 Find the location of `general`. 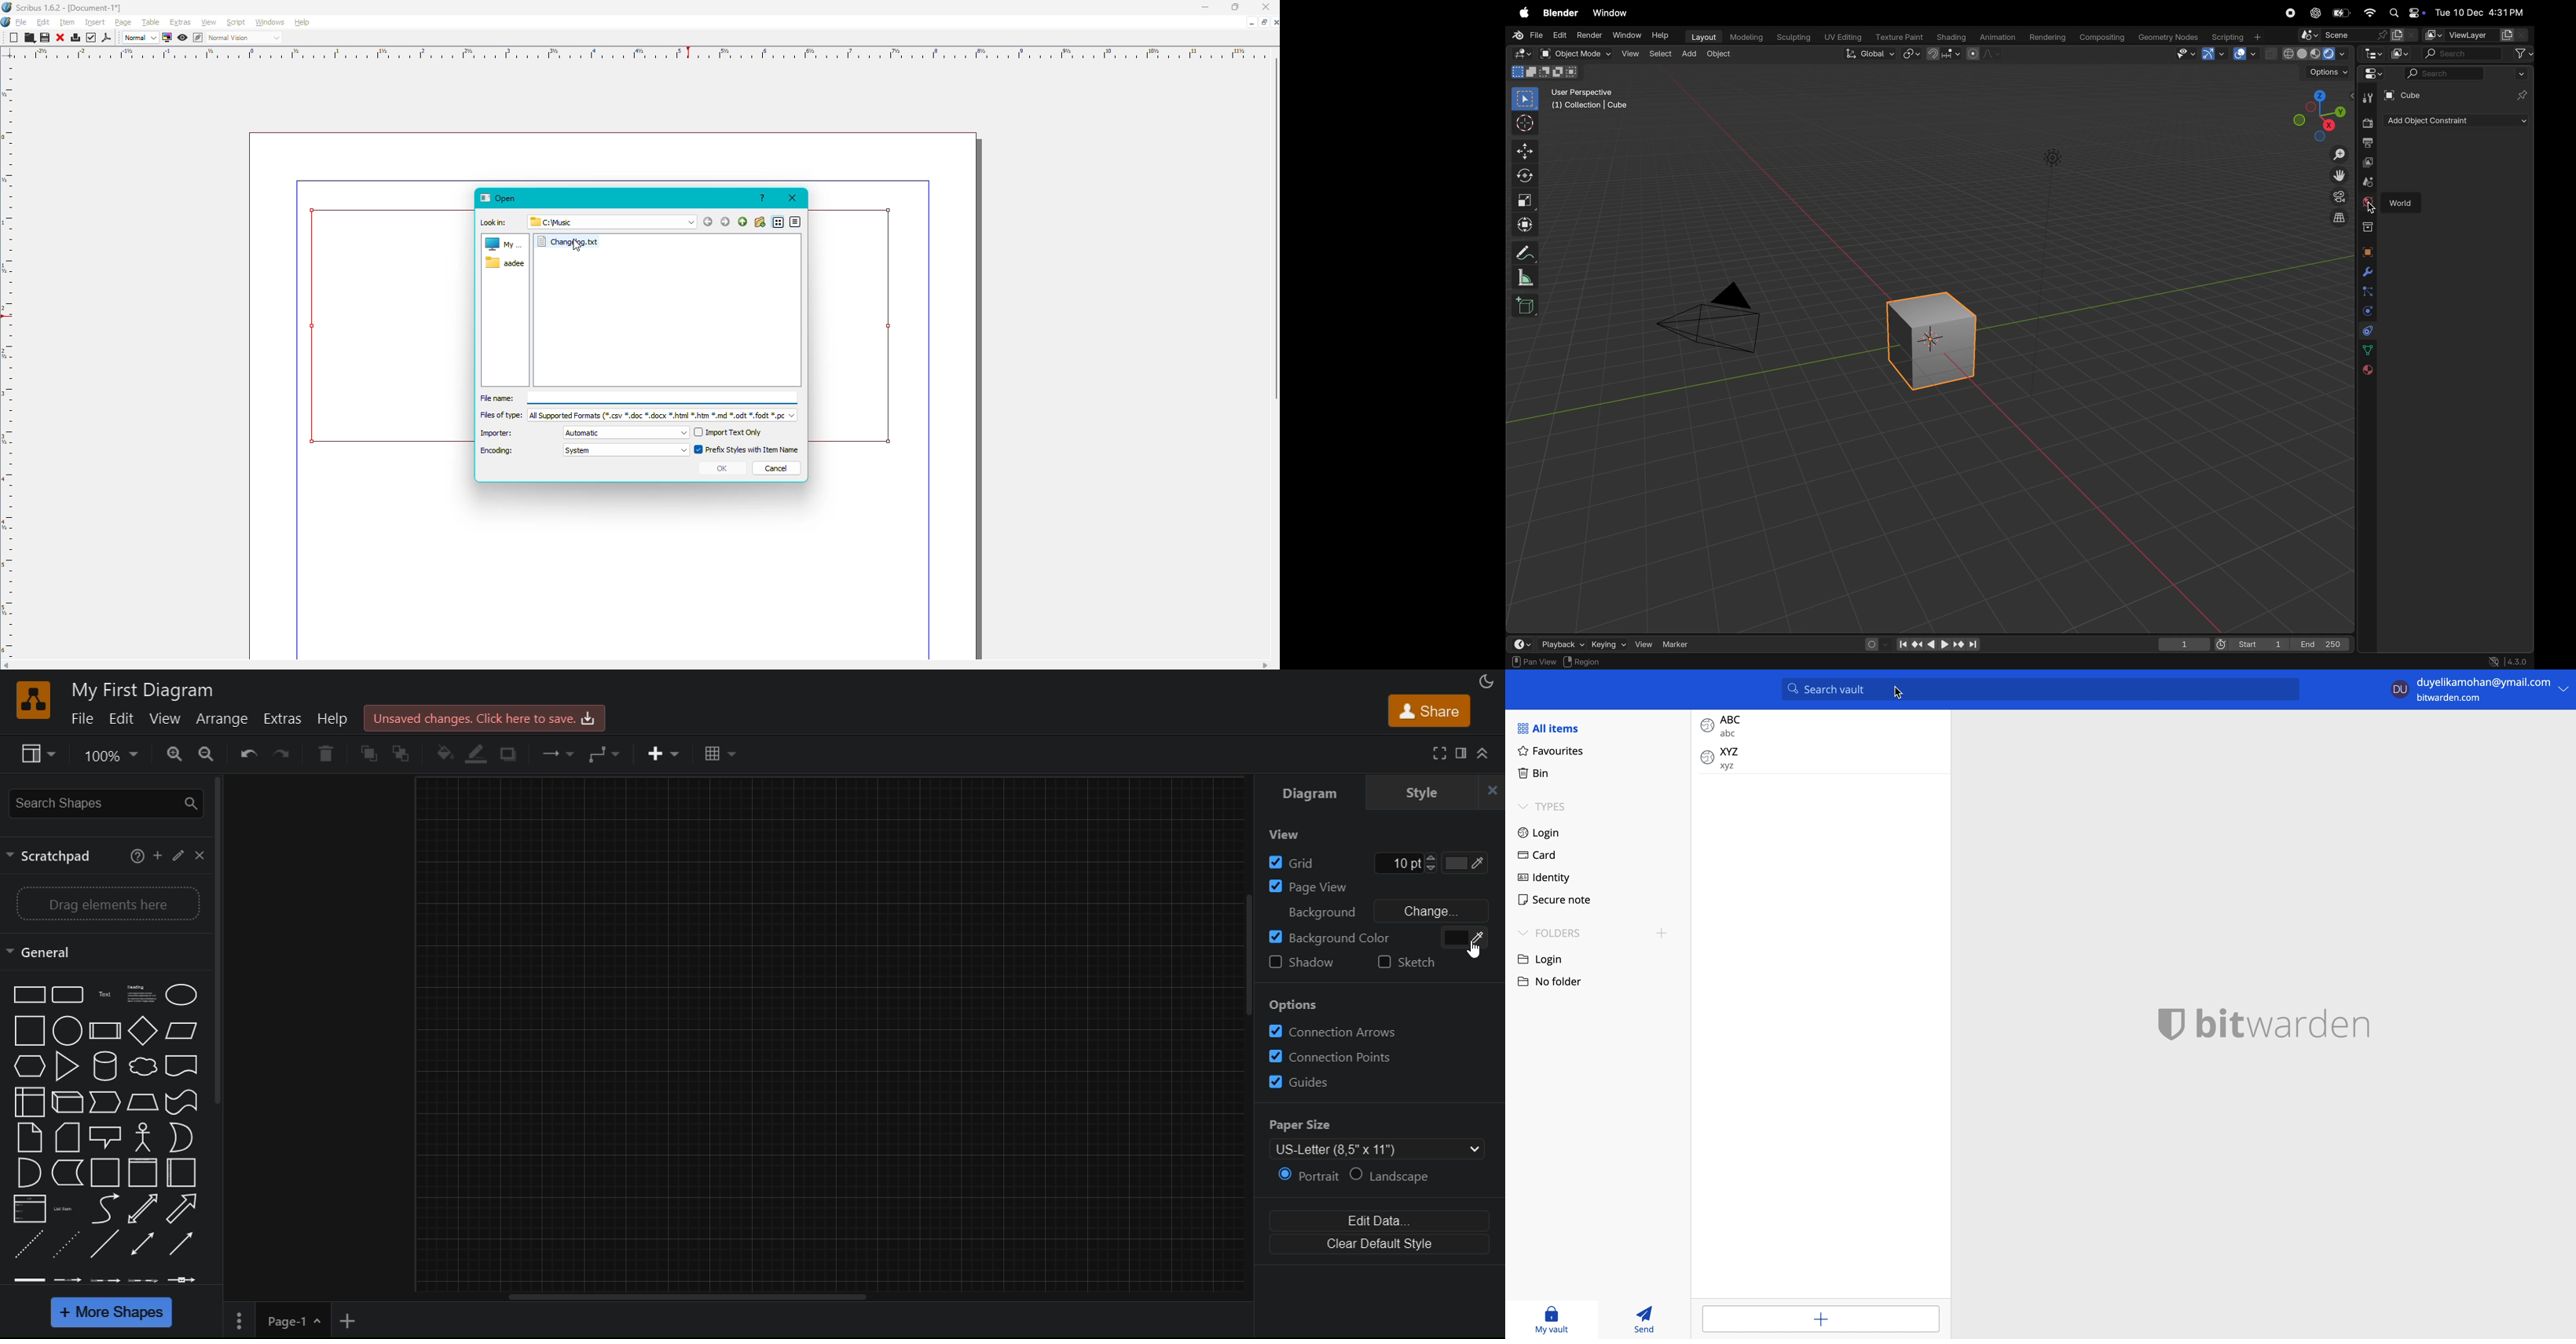

general is located at coordinates (45, 952).